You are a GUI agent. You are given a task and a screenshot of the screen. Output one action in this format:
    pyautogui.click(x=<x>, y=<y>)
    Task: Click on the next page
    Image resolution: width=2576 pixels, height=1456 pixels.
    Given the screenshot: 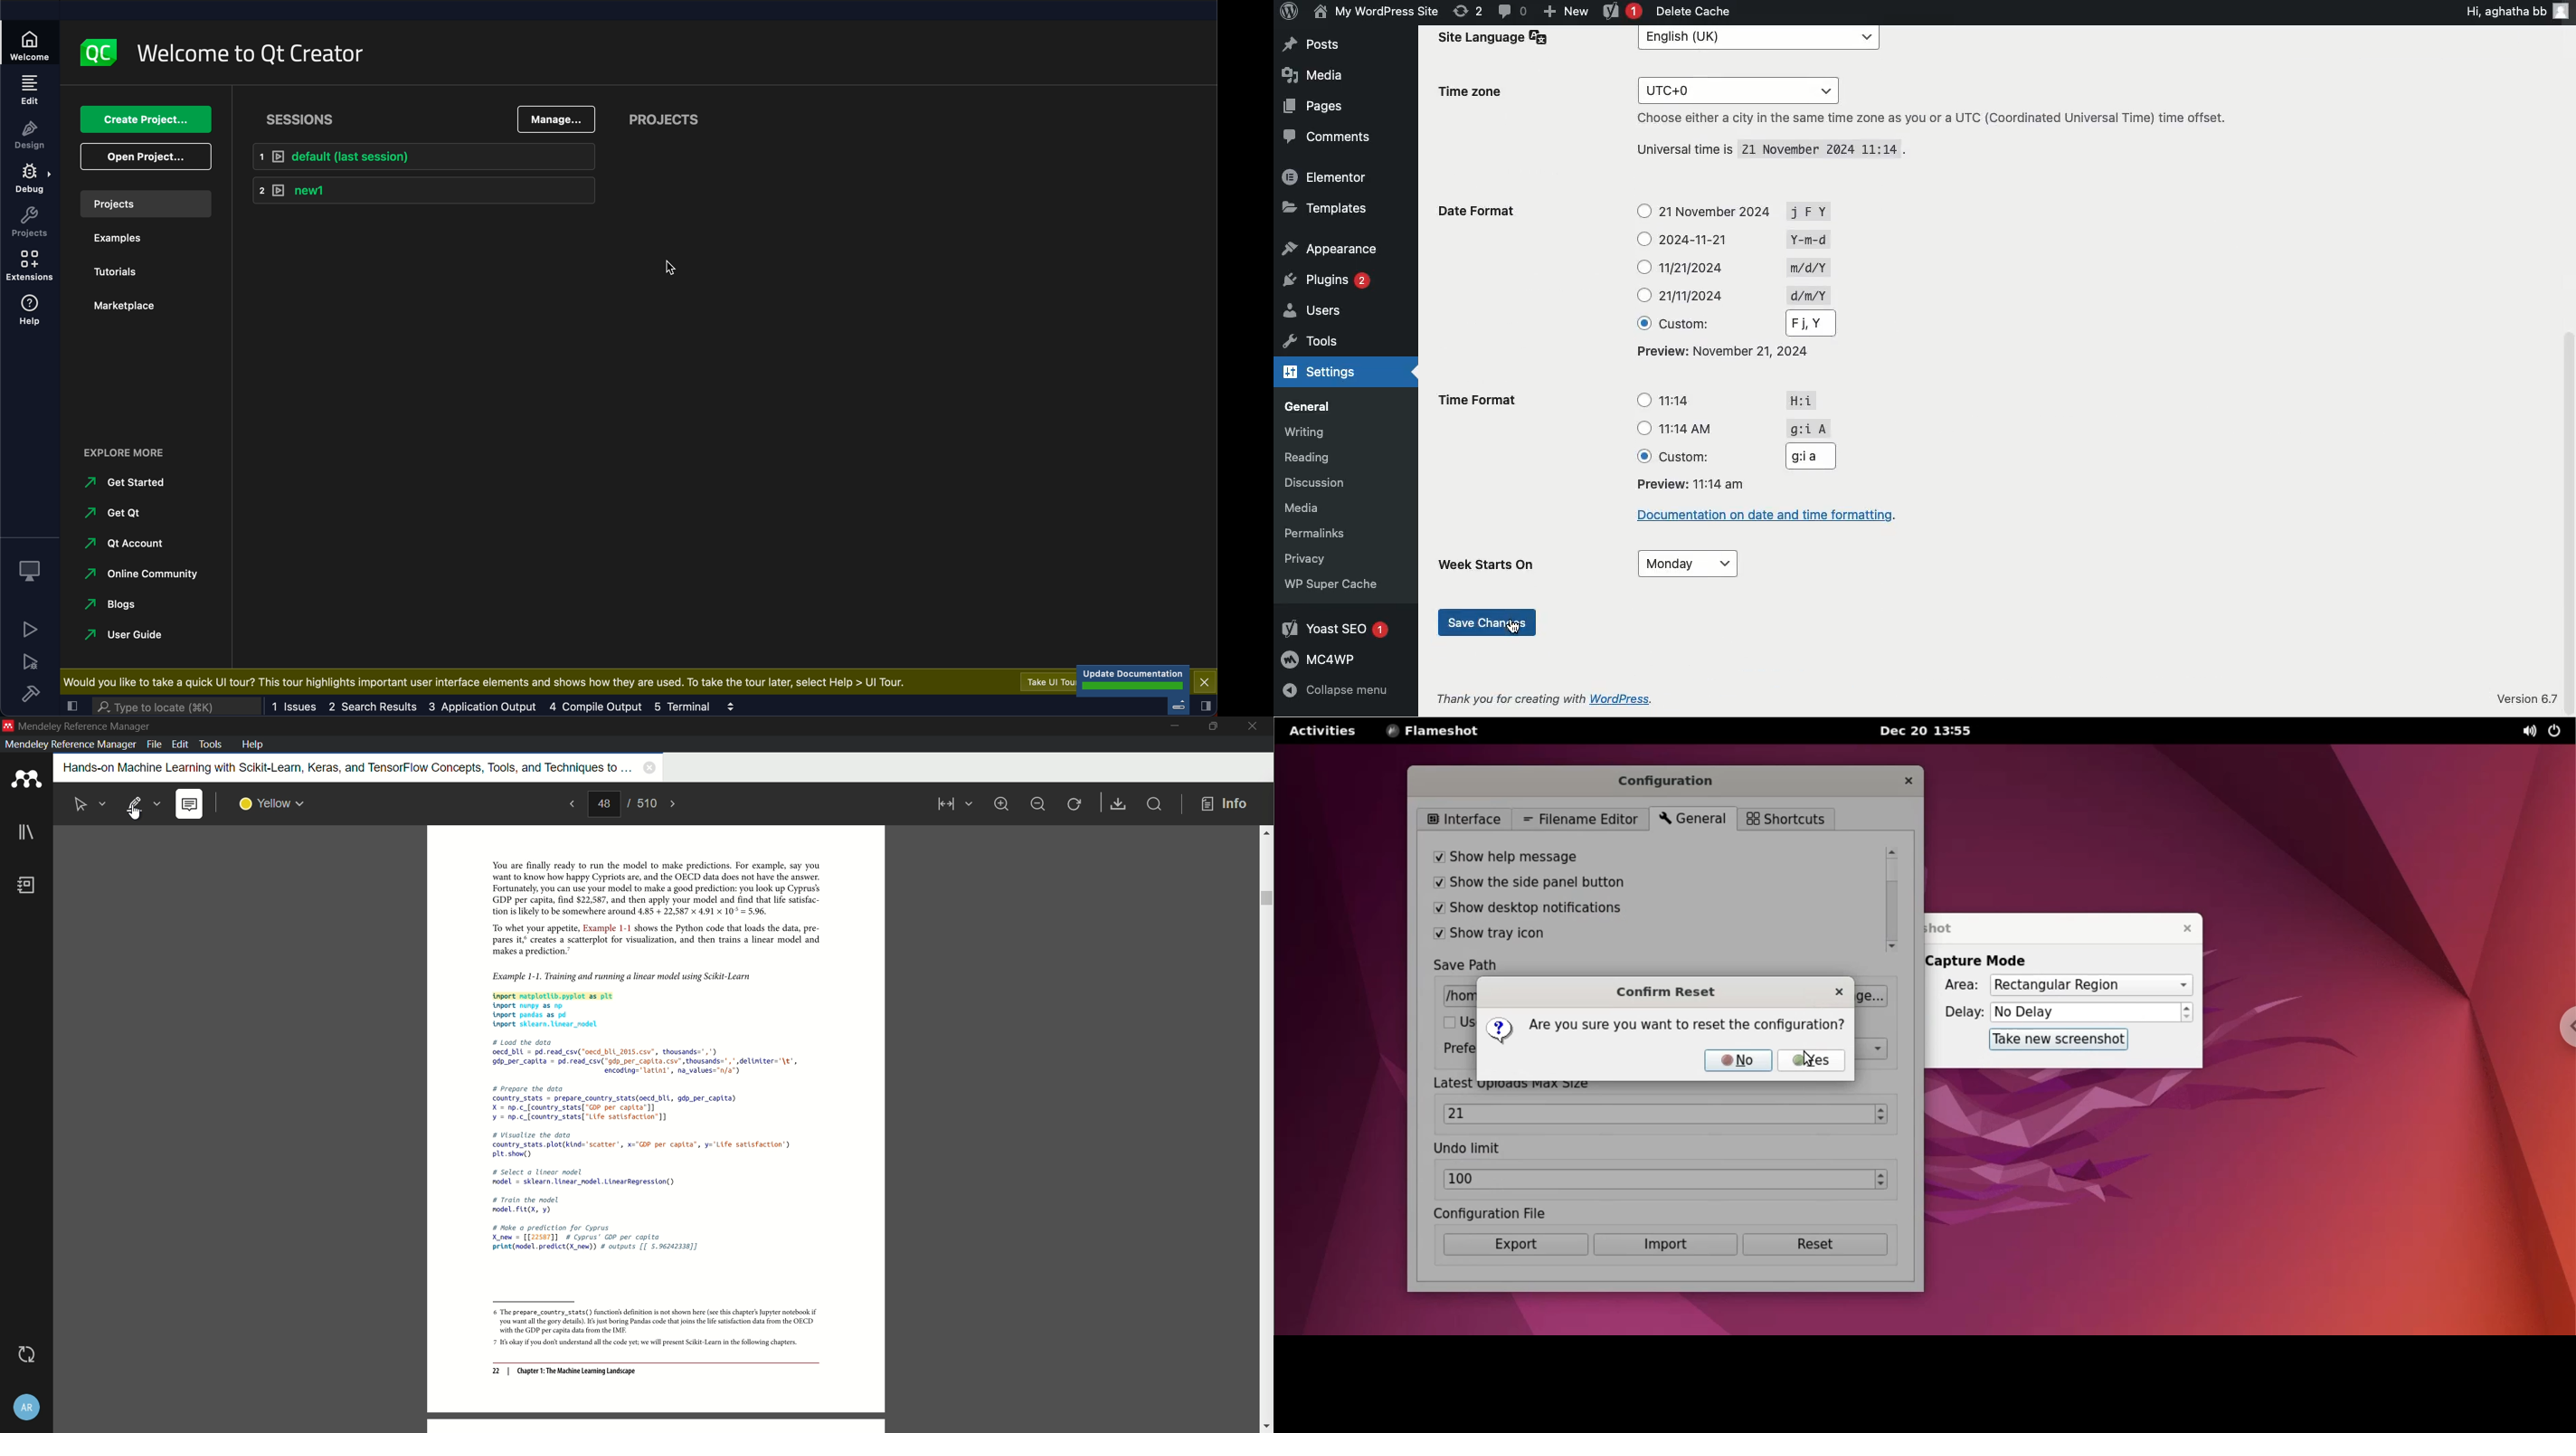 What is the action you would take?
    pyautogui.click(x=674, y=804)
    